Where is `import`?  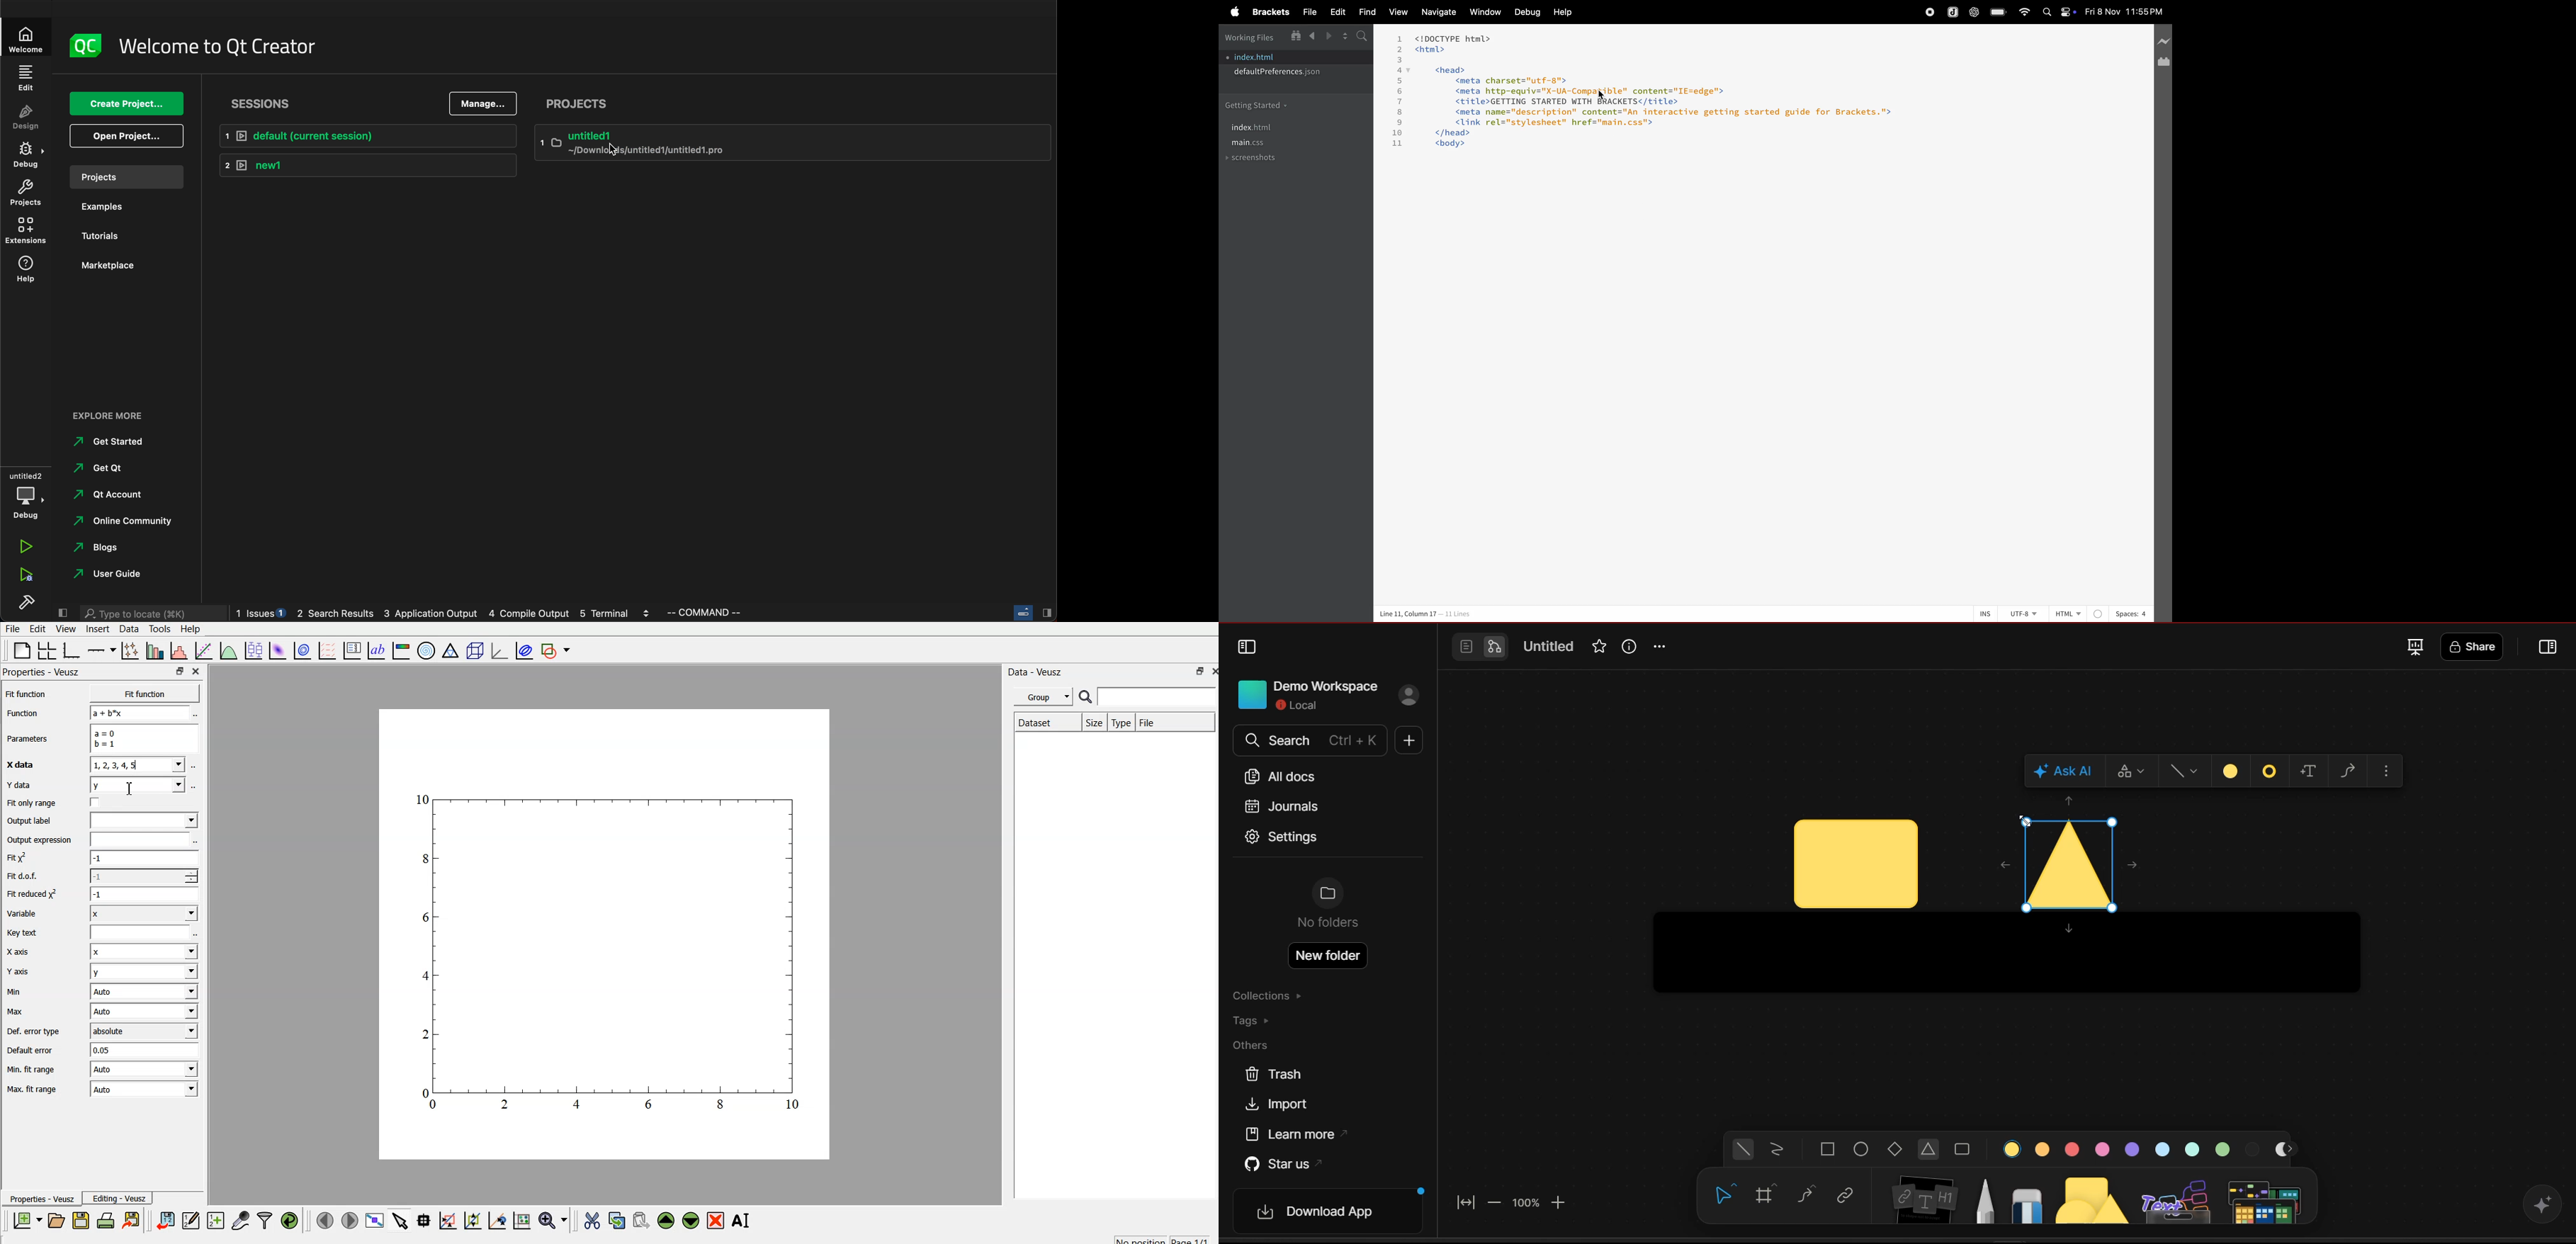 import is located at coordinates (1282, 1105).